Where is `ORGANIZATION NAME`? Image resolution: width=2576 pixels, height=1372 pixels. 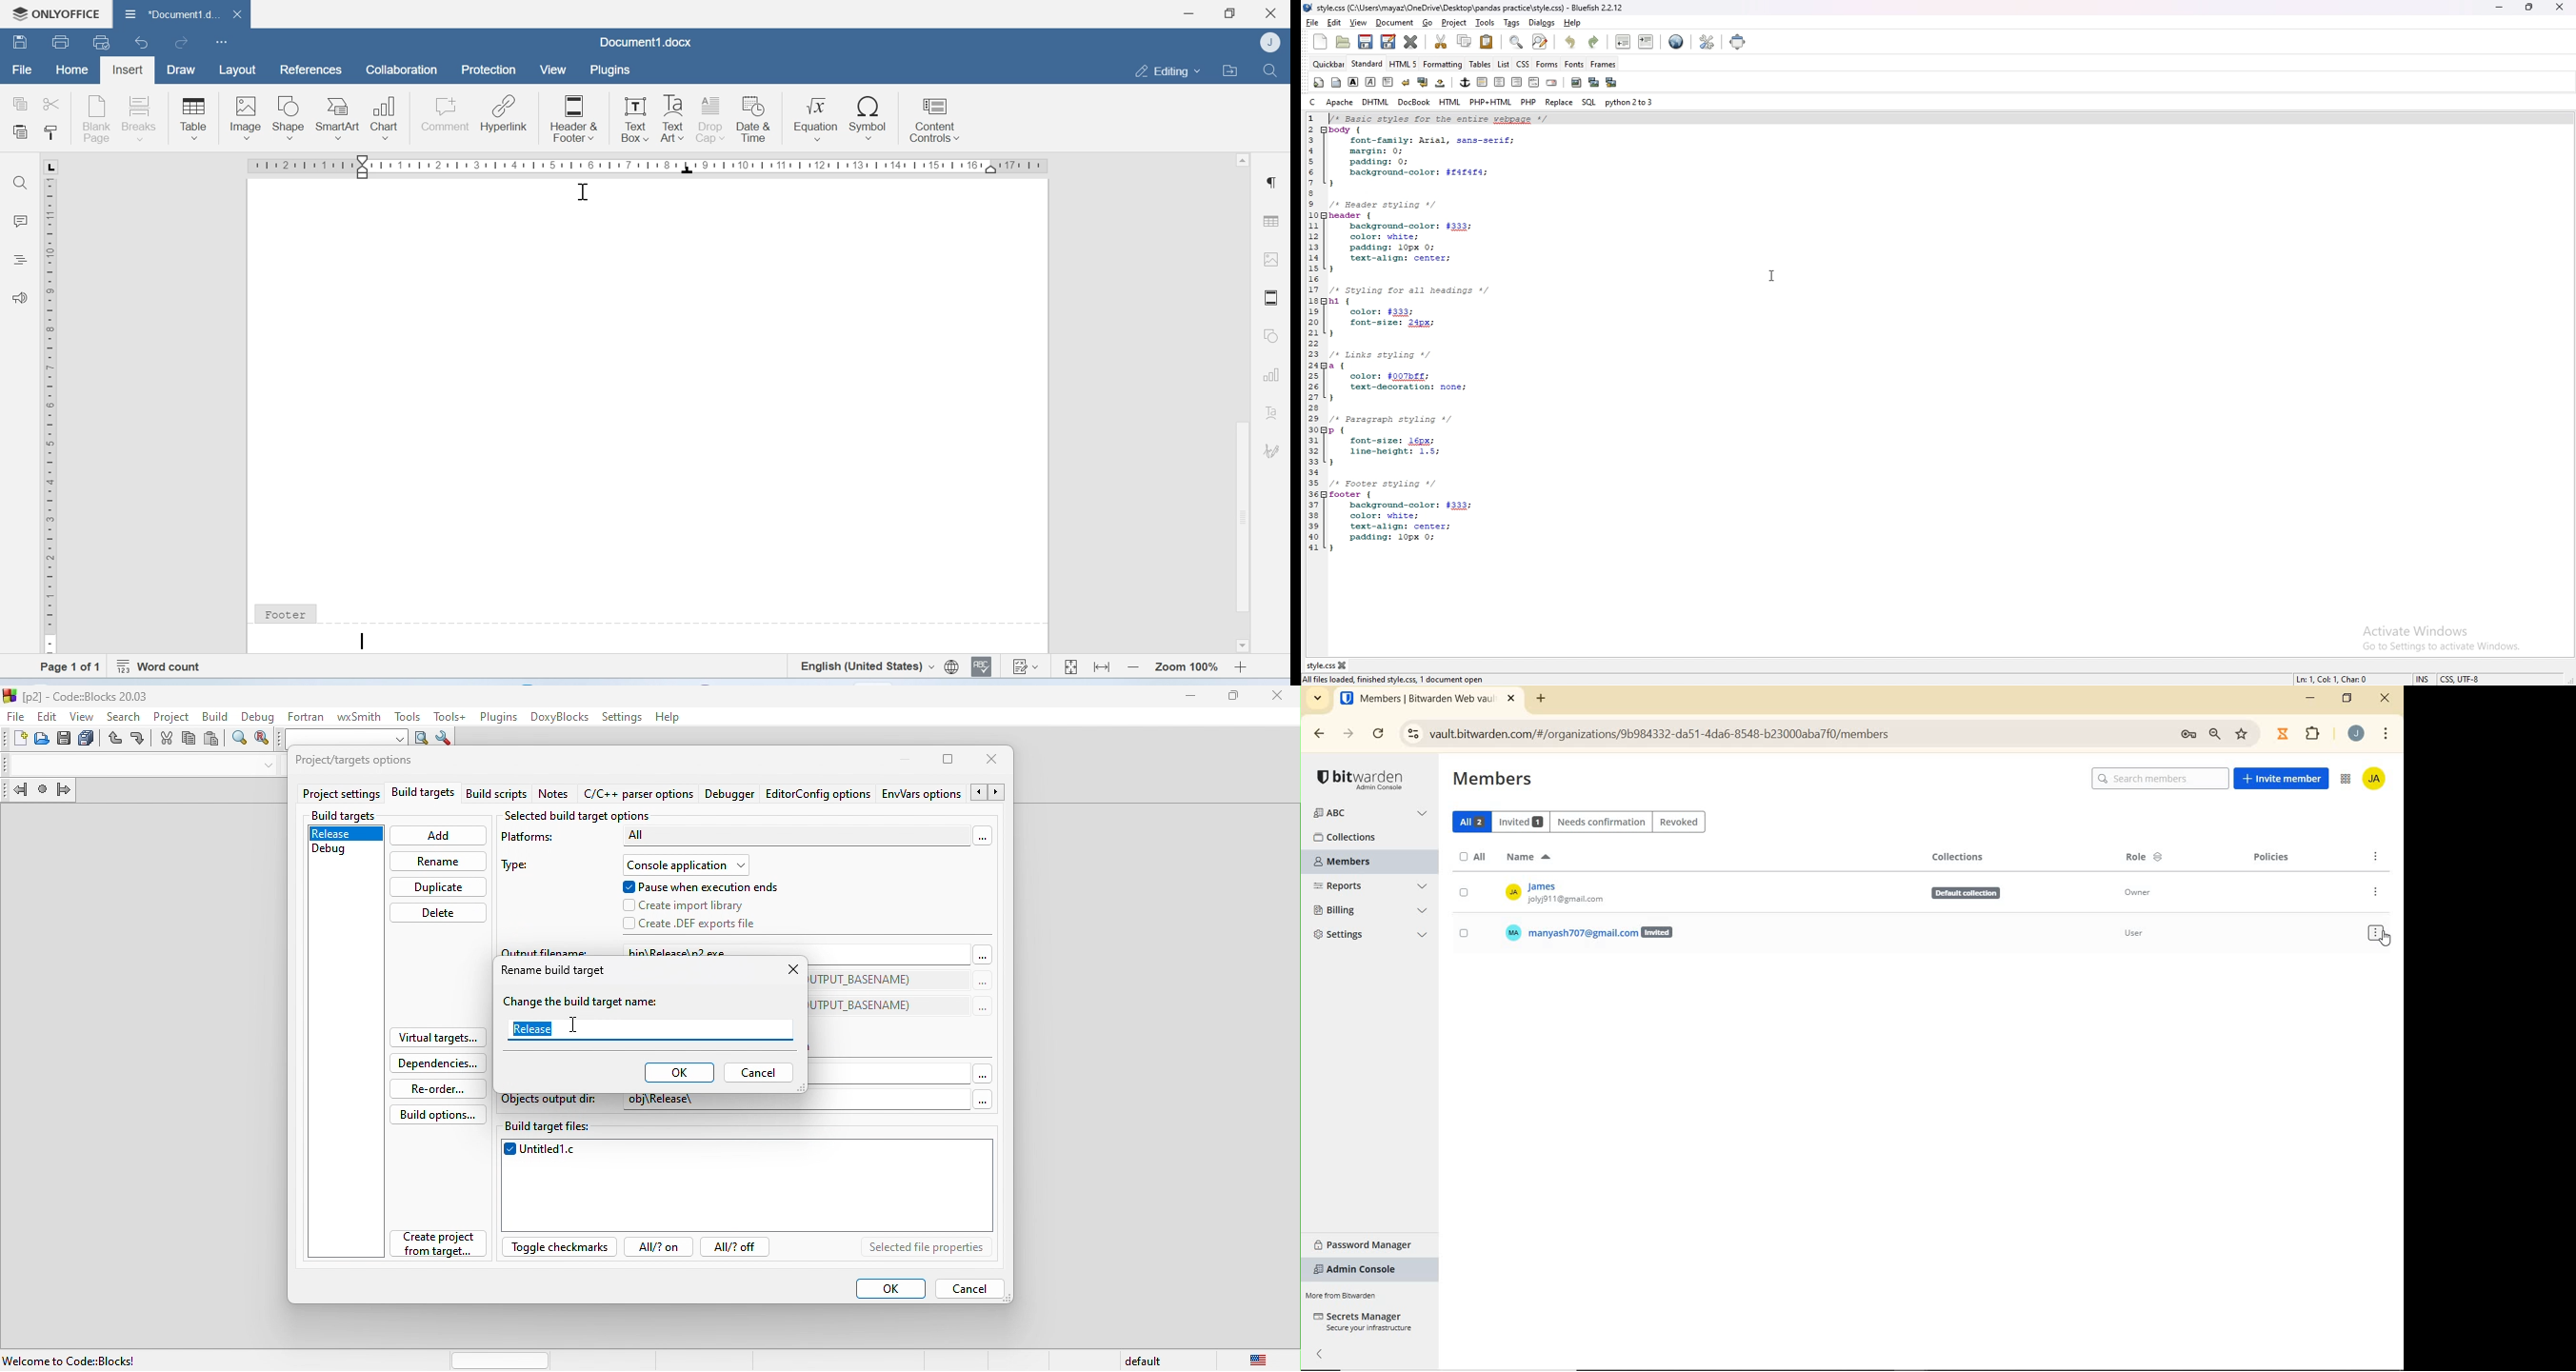
ORGANIZATION NAME is located at coordinates (1372, 814).